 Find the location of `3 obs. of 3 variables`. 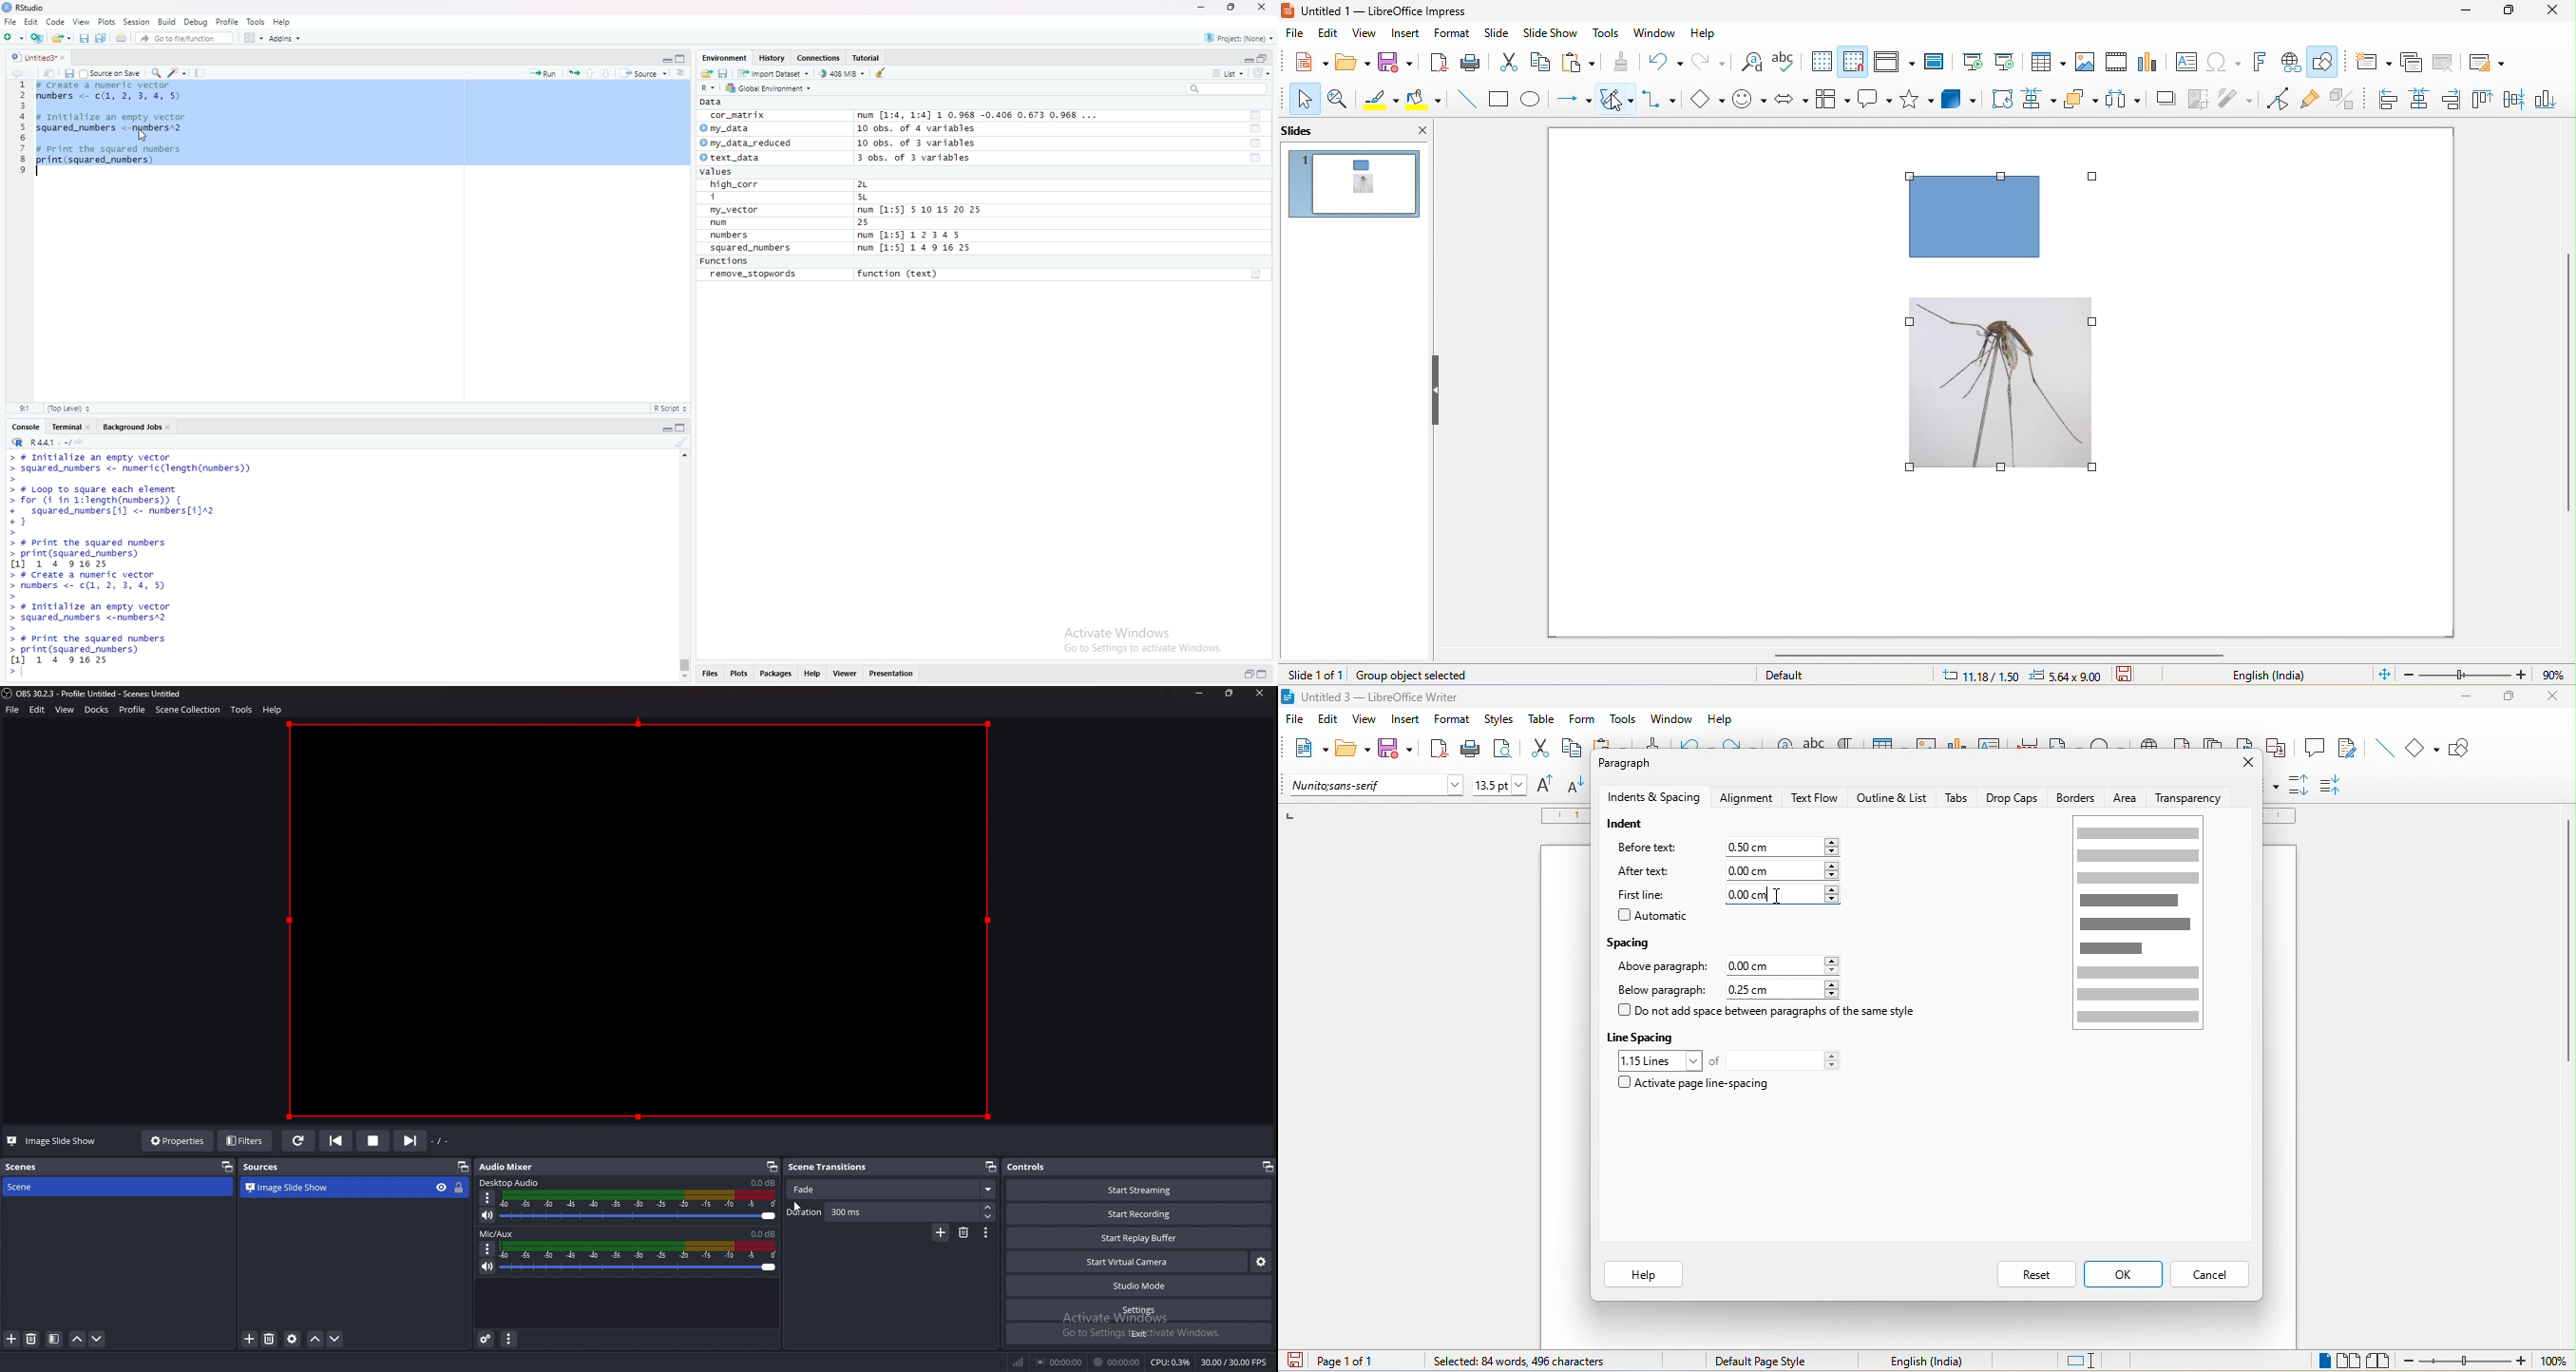

3 obs. of 3 variables is located at coordinates (922, 159).